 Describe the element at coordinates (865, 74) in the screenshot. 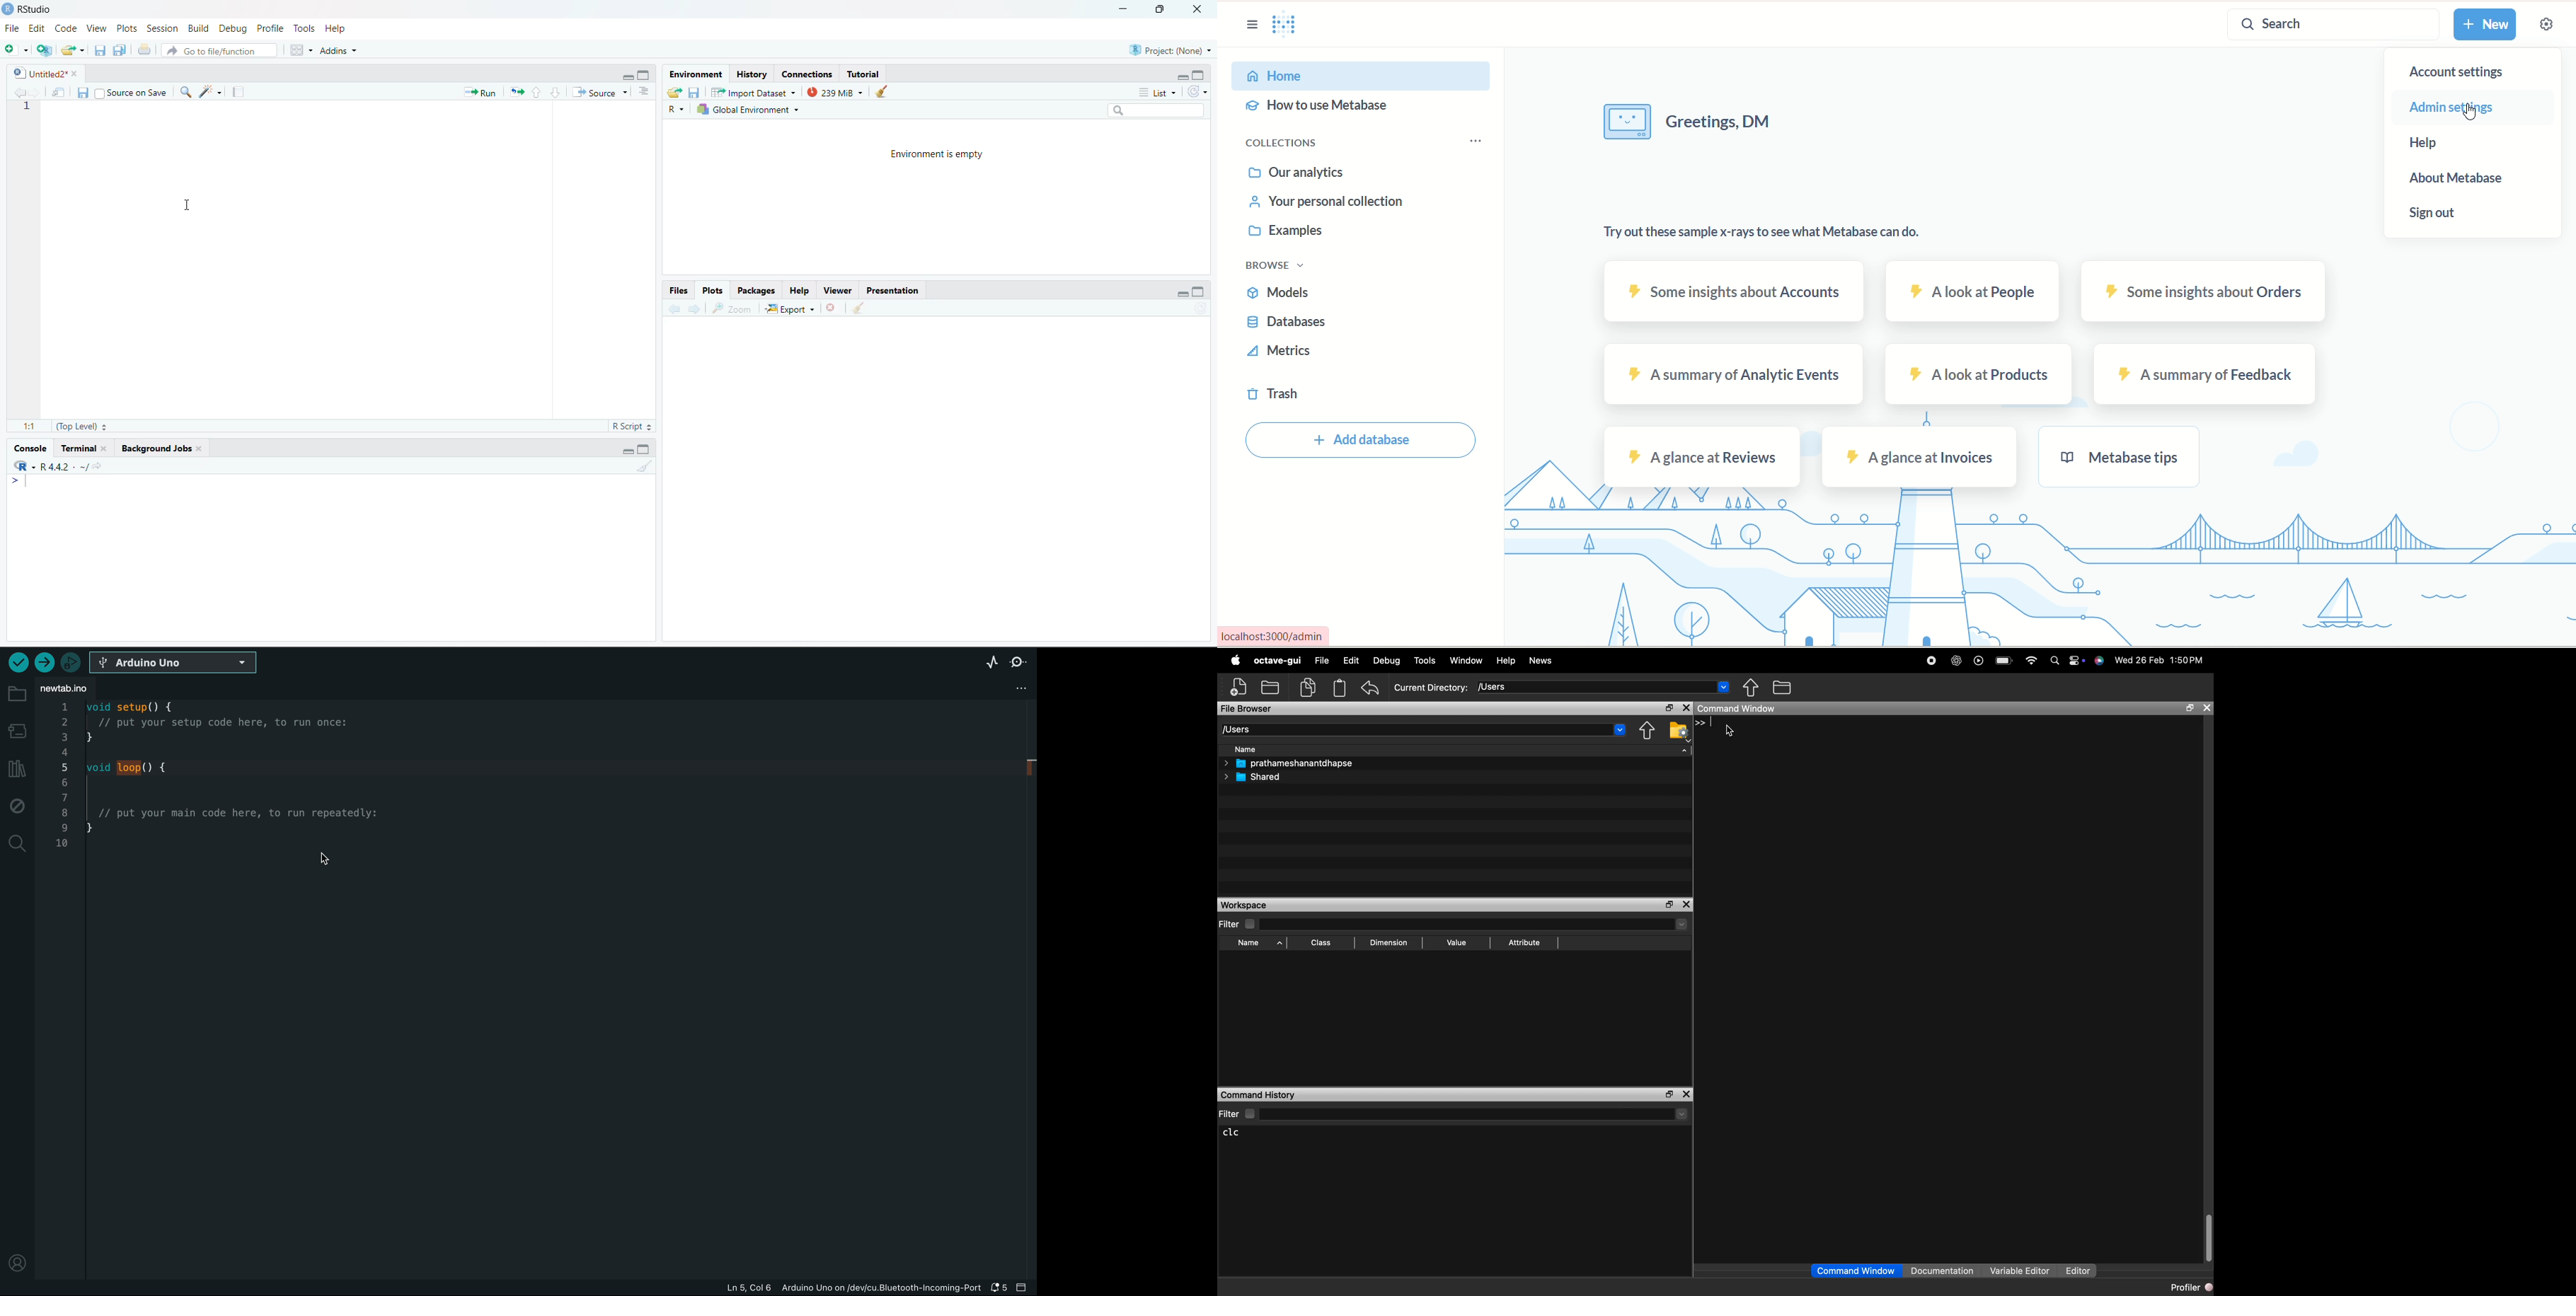

I see `Tutorial` at that location.